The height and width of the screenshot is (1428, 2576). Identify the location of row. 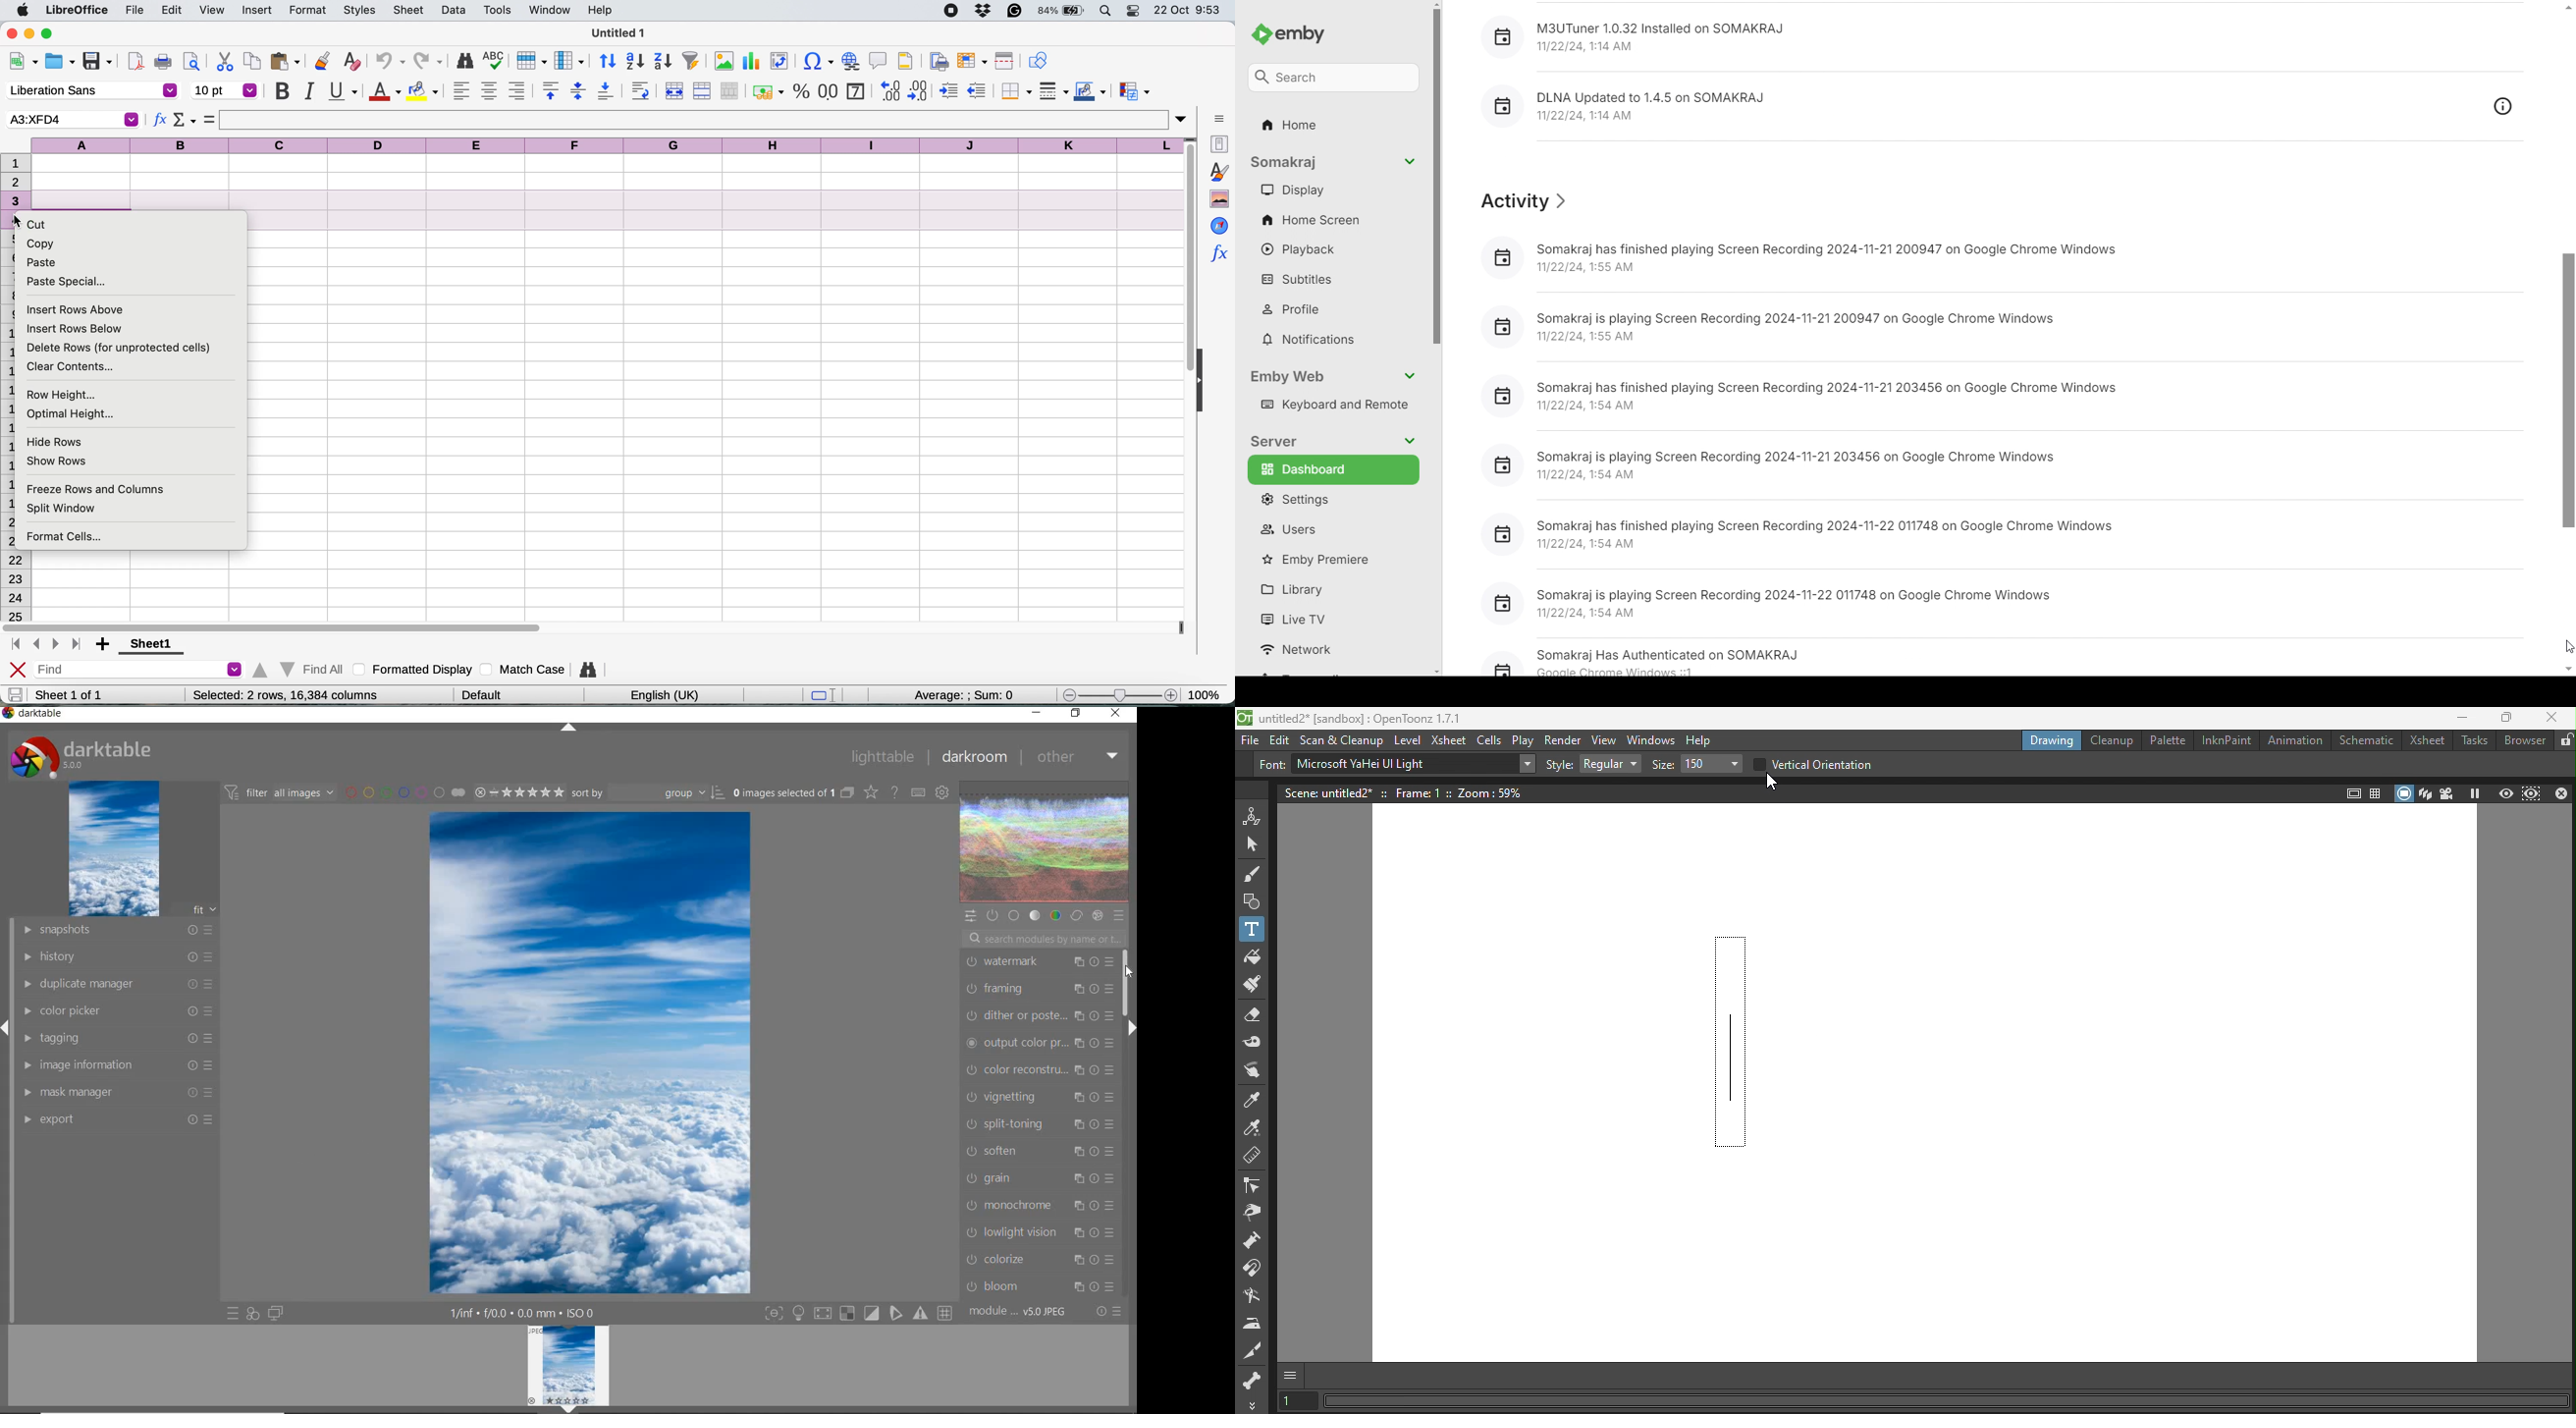
(529, 60).